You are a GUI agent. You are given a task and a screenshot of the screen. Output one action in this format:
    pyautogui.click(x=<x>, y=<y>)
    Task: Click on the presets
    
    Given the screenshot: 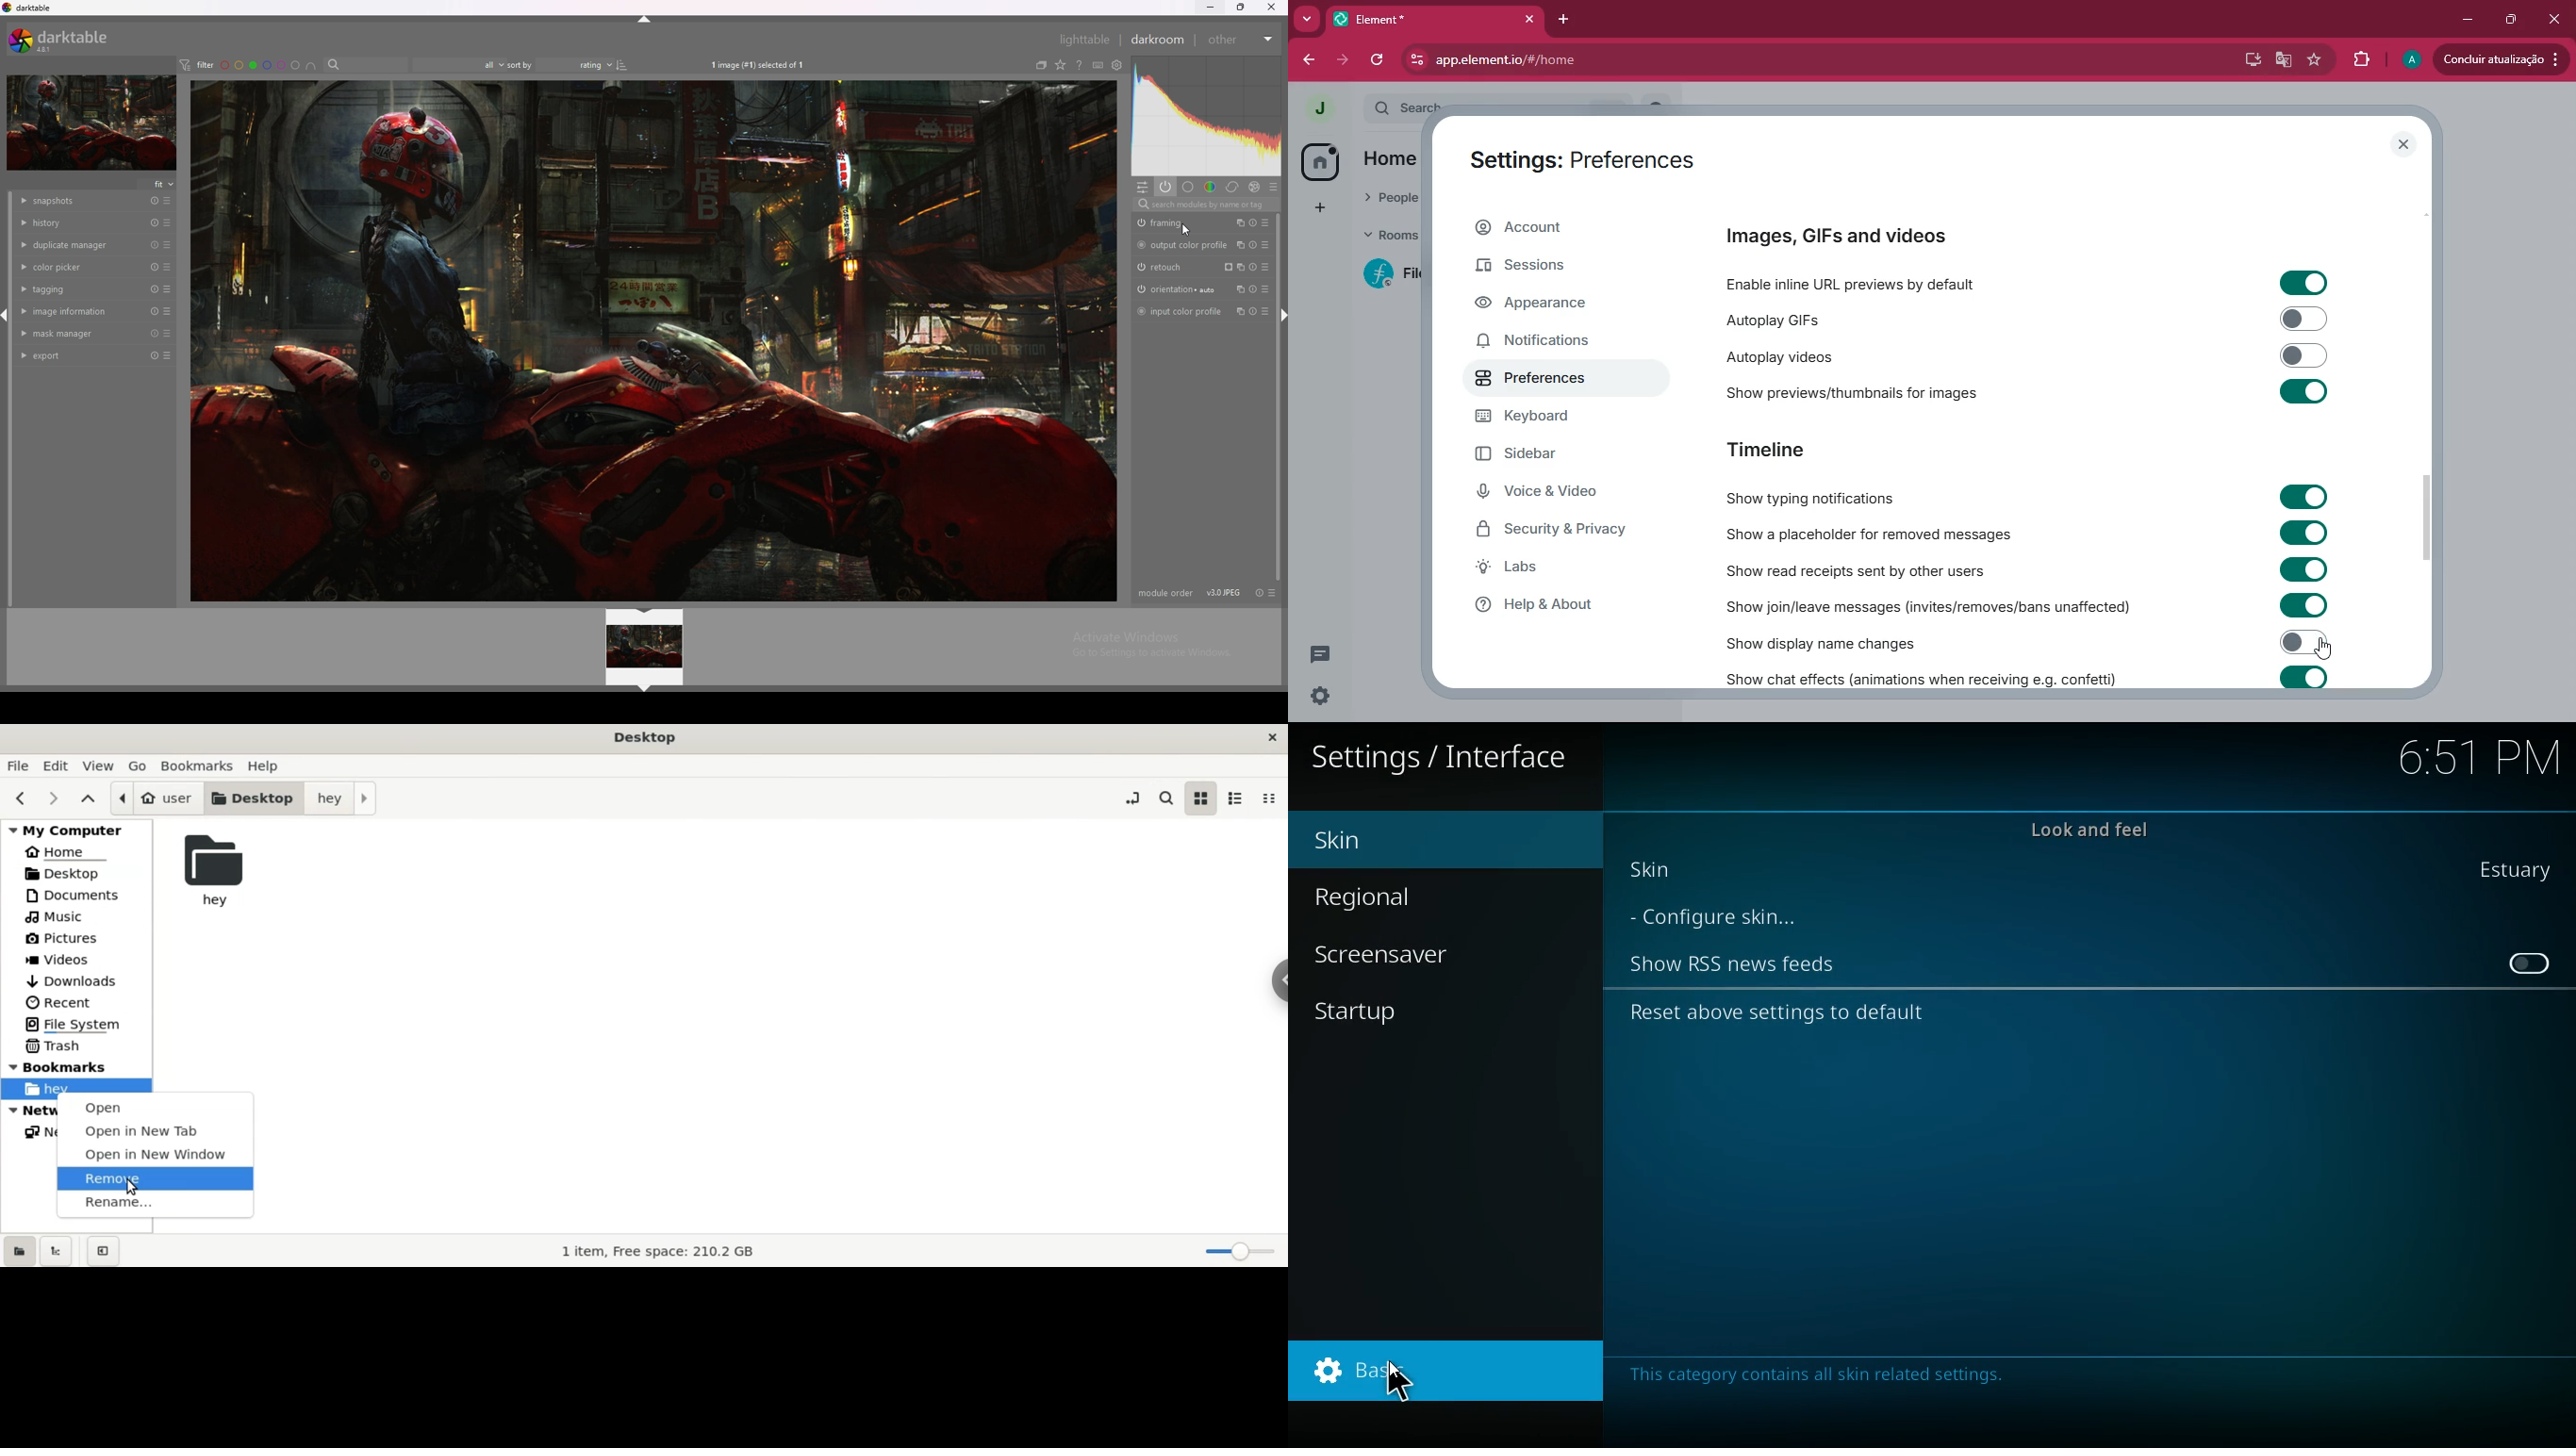 What is the action you would take?
    pyautogui.click(x=168, y=333)
    